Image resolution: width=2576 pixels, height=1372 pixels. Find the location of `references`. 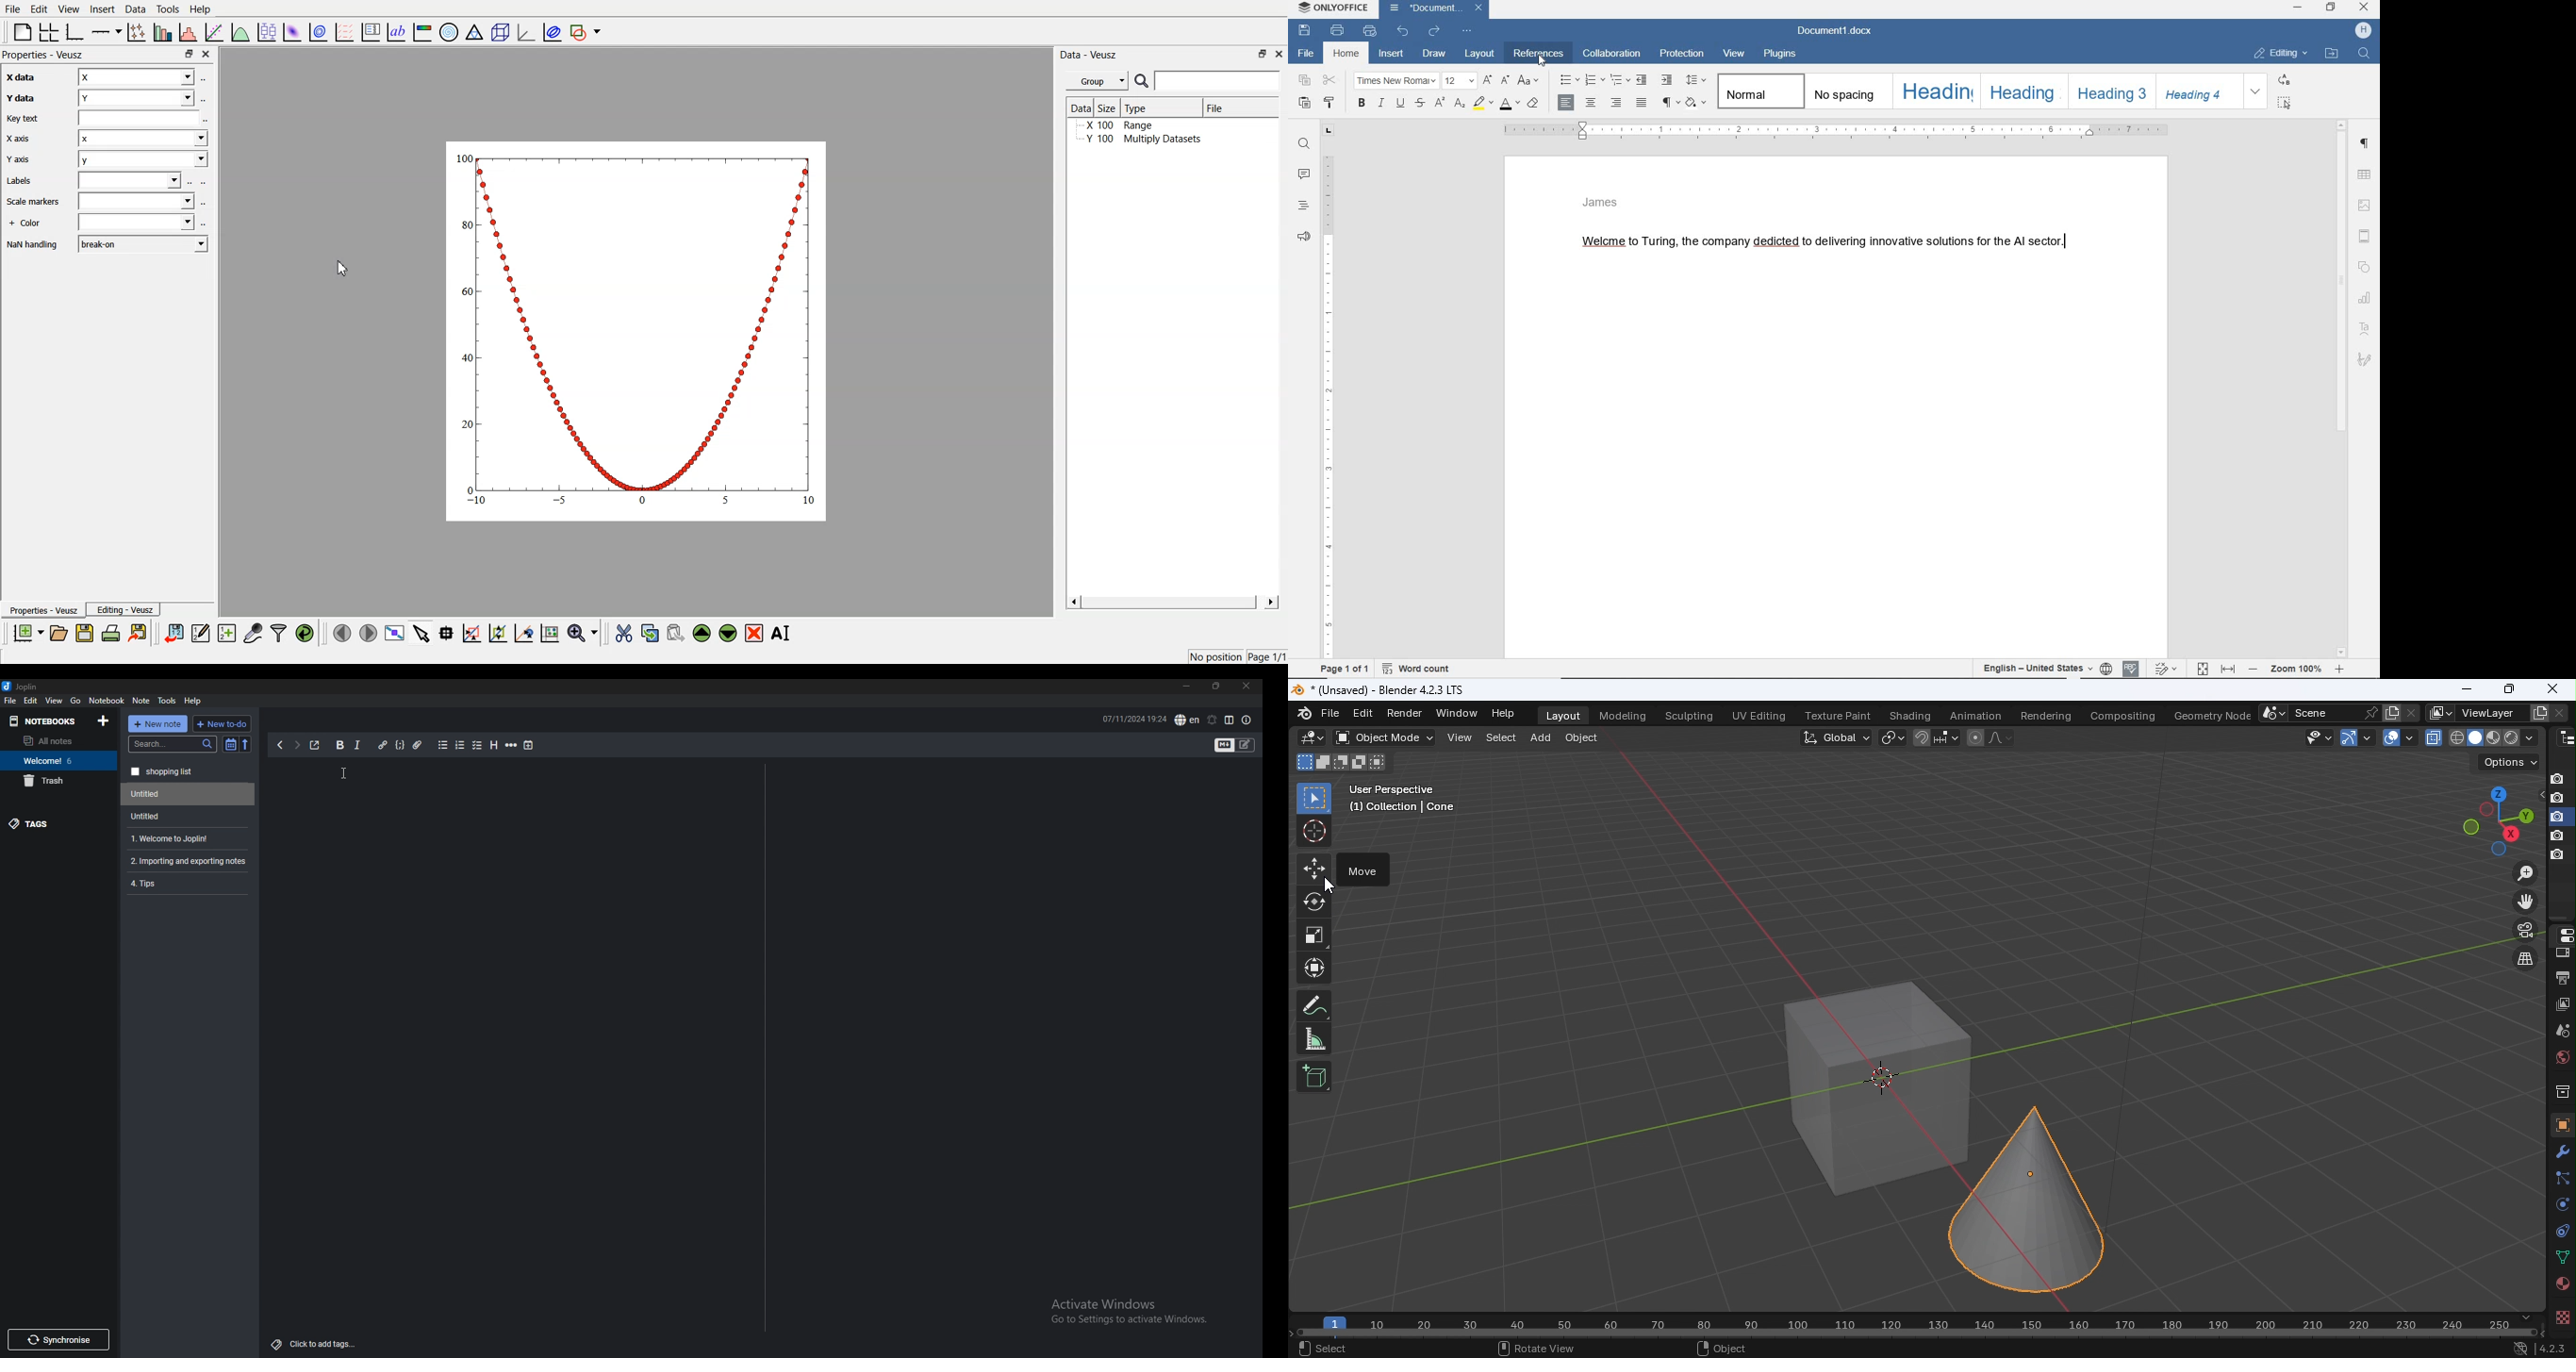

references is located at coordinates (1538, 55).